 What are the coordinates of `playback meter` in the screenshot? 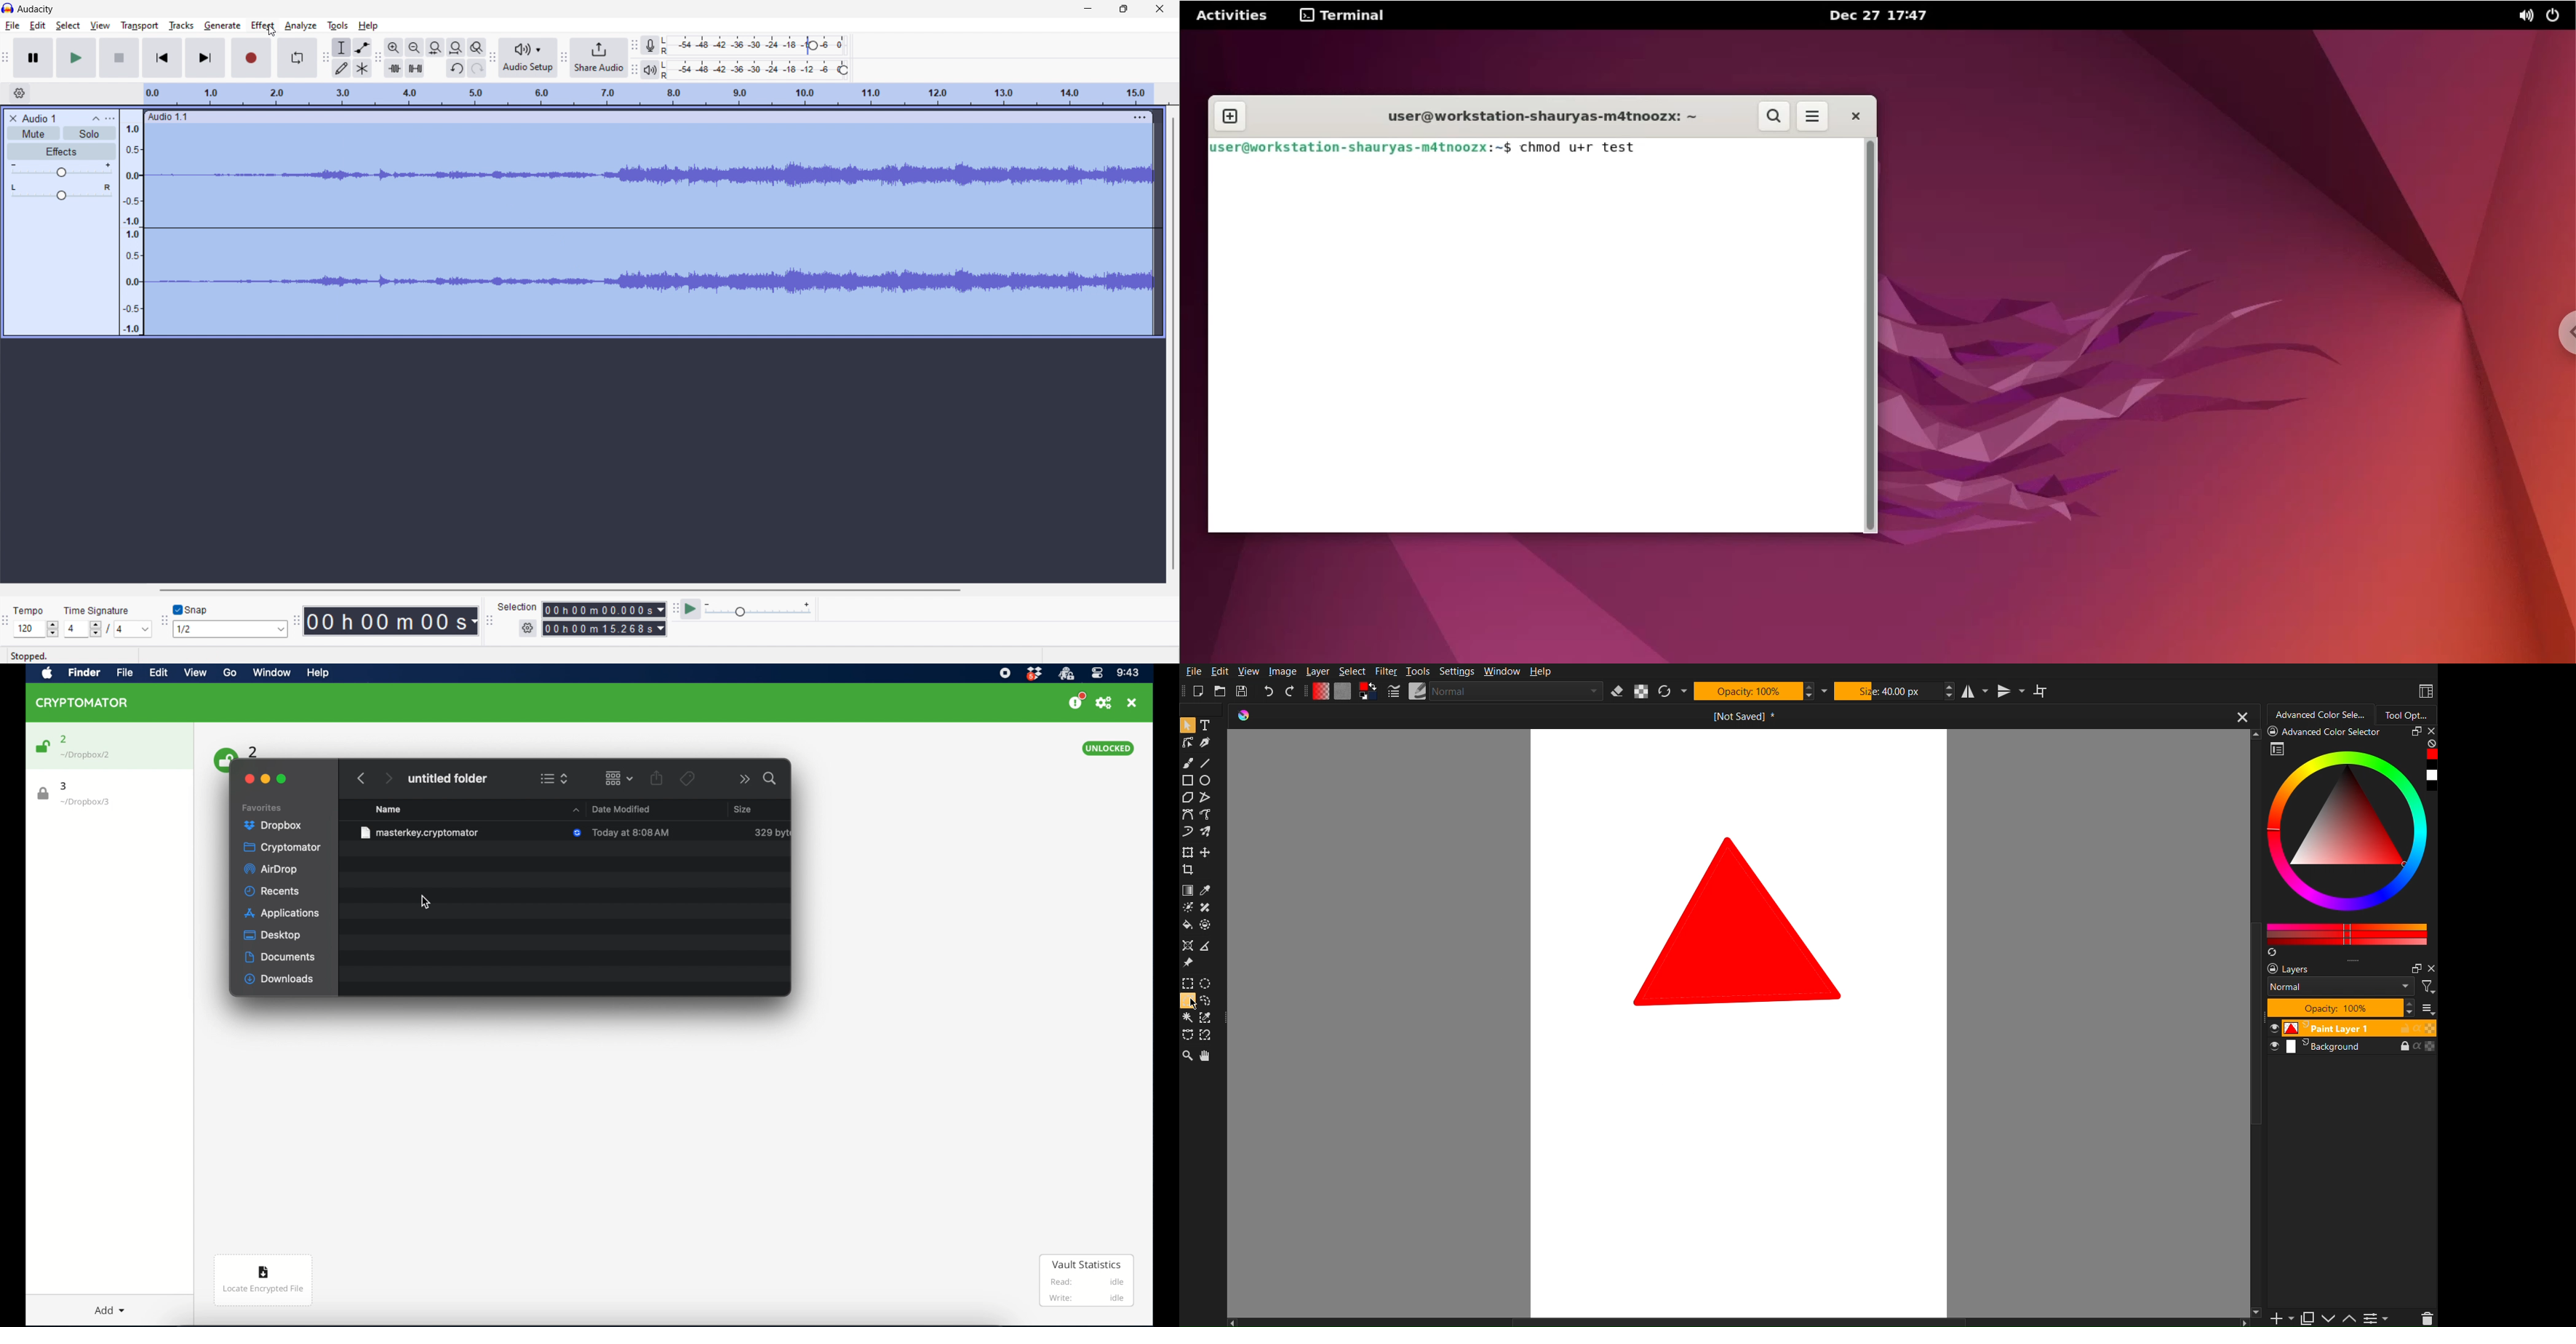 It's located at (759, 69).